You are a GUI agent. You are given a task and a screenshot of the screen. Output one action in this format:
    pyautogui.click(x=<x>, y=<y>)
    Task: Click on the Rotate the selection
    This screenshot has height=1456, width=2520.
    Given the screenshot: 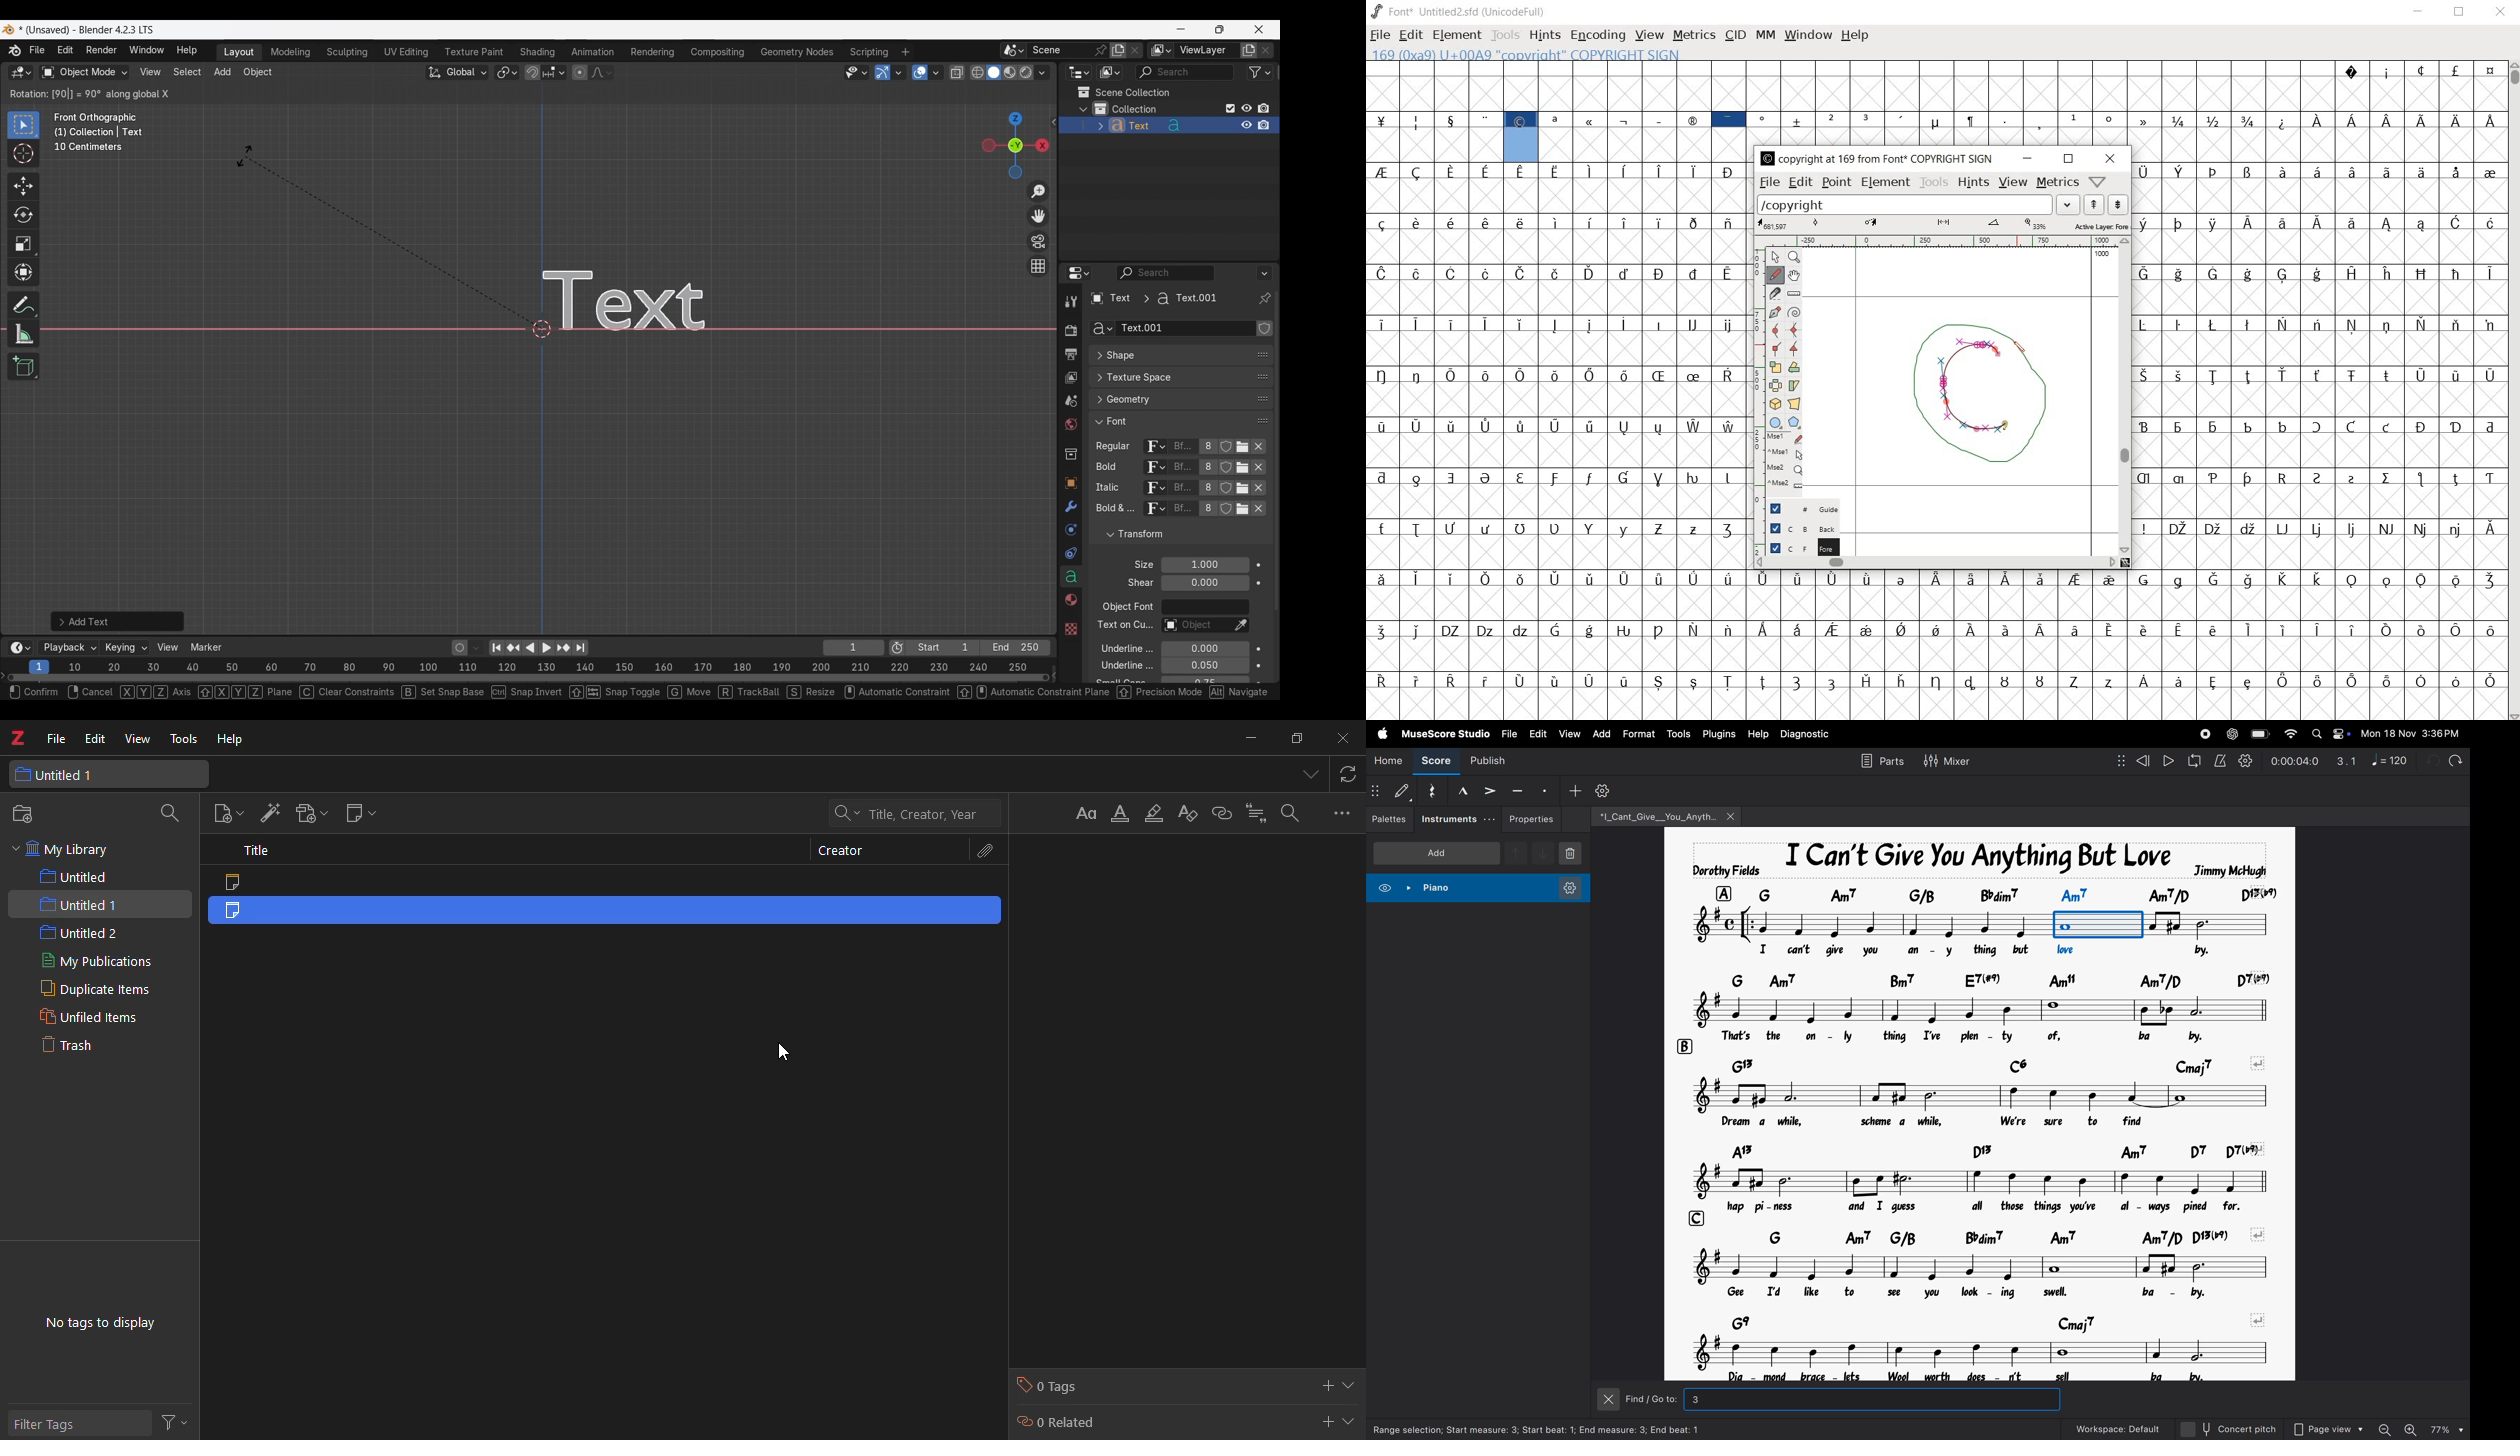 What is the action you would take?
    pyautogui.click(x=1795, y=368)
    